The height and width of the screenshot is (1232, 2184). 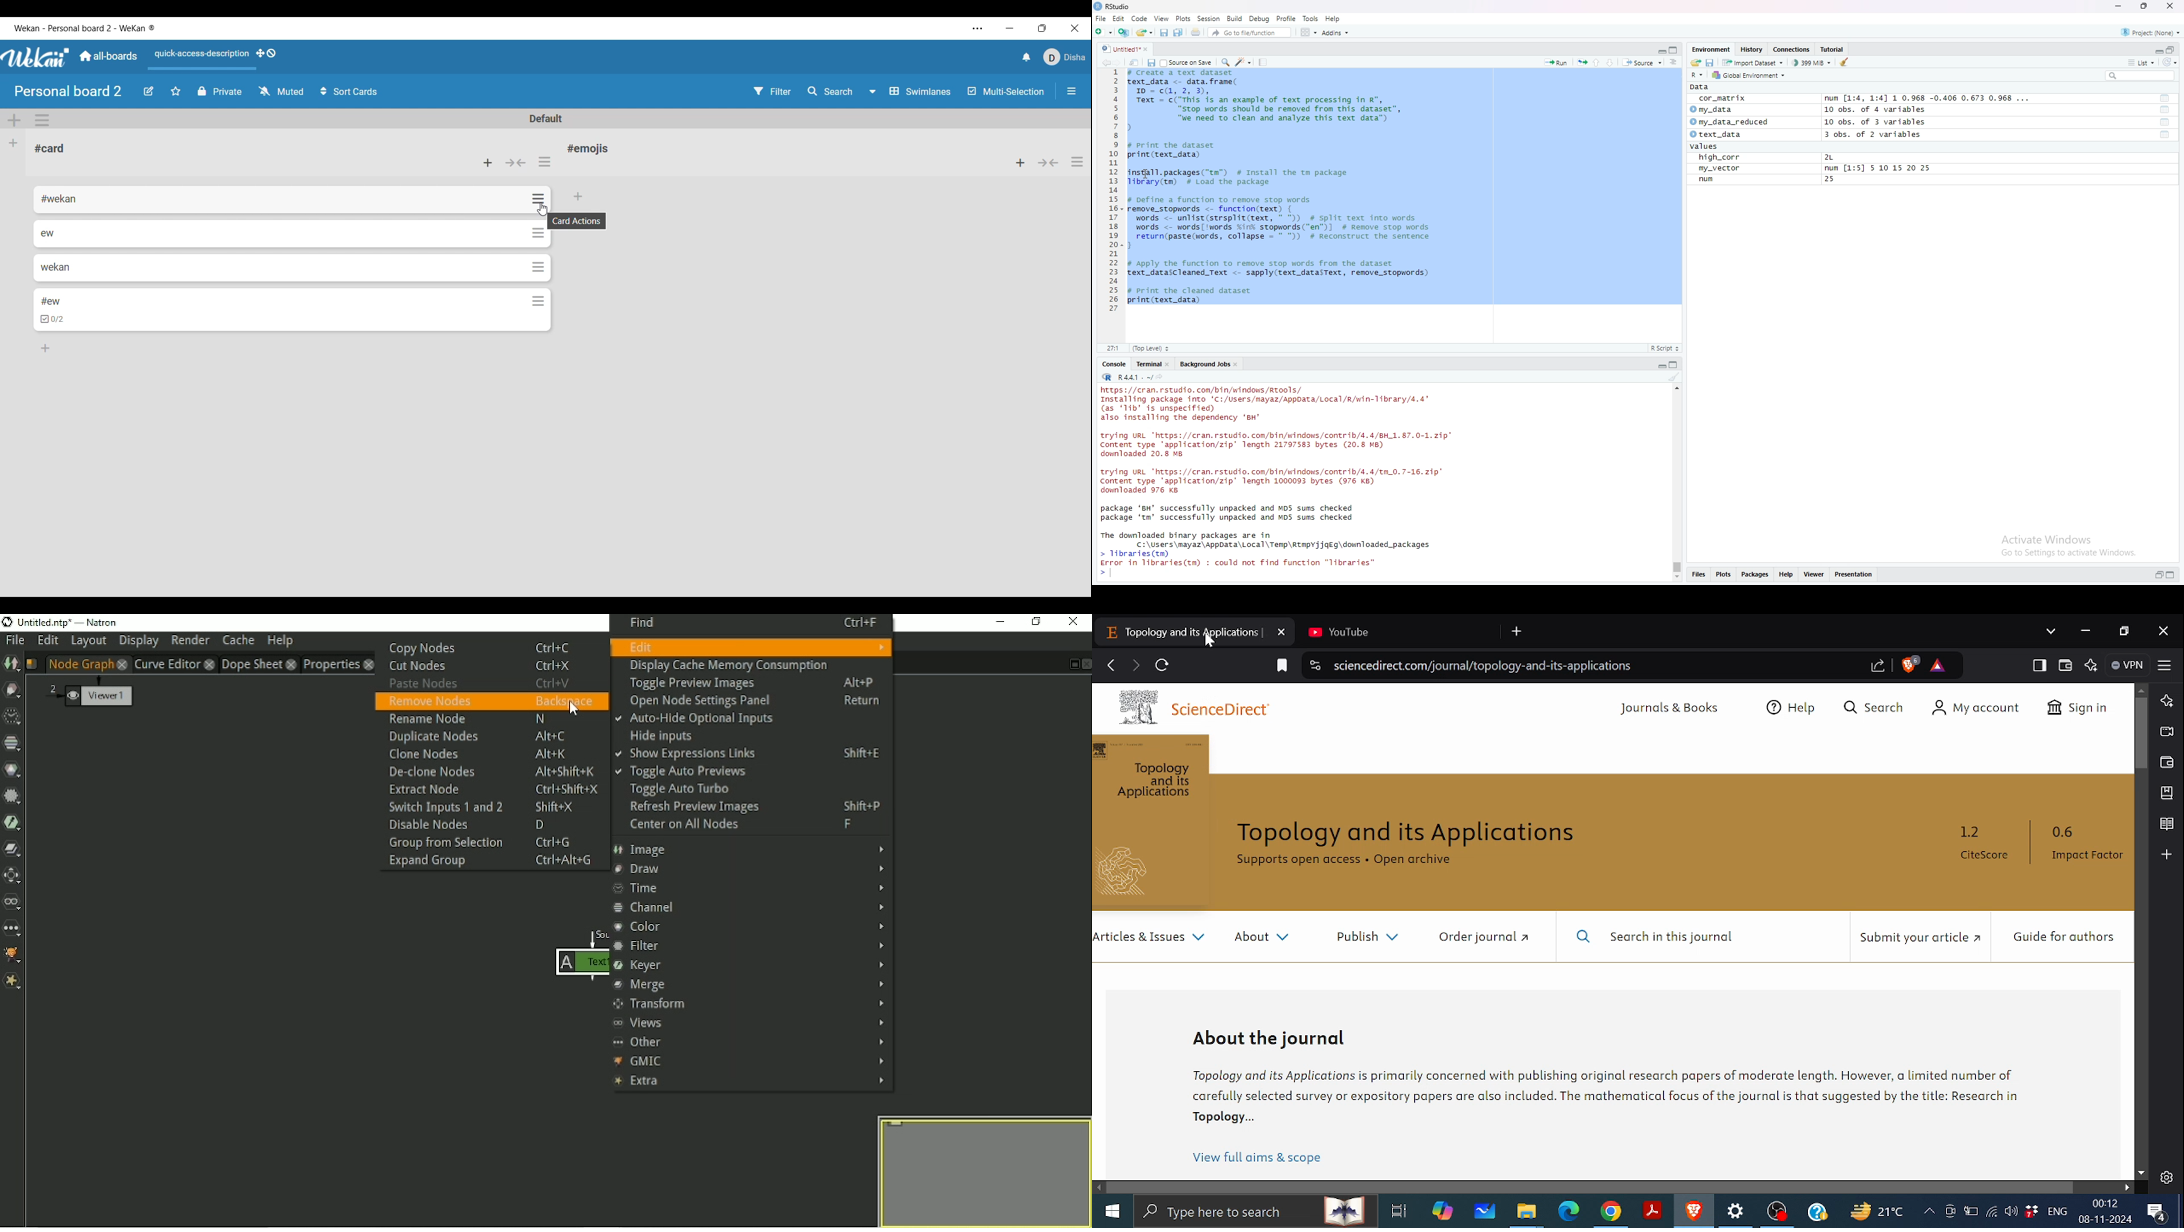 I want to click on close, so click(x=2171, y=7).